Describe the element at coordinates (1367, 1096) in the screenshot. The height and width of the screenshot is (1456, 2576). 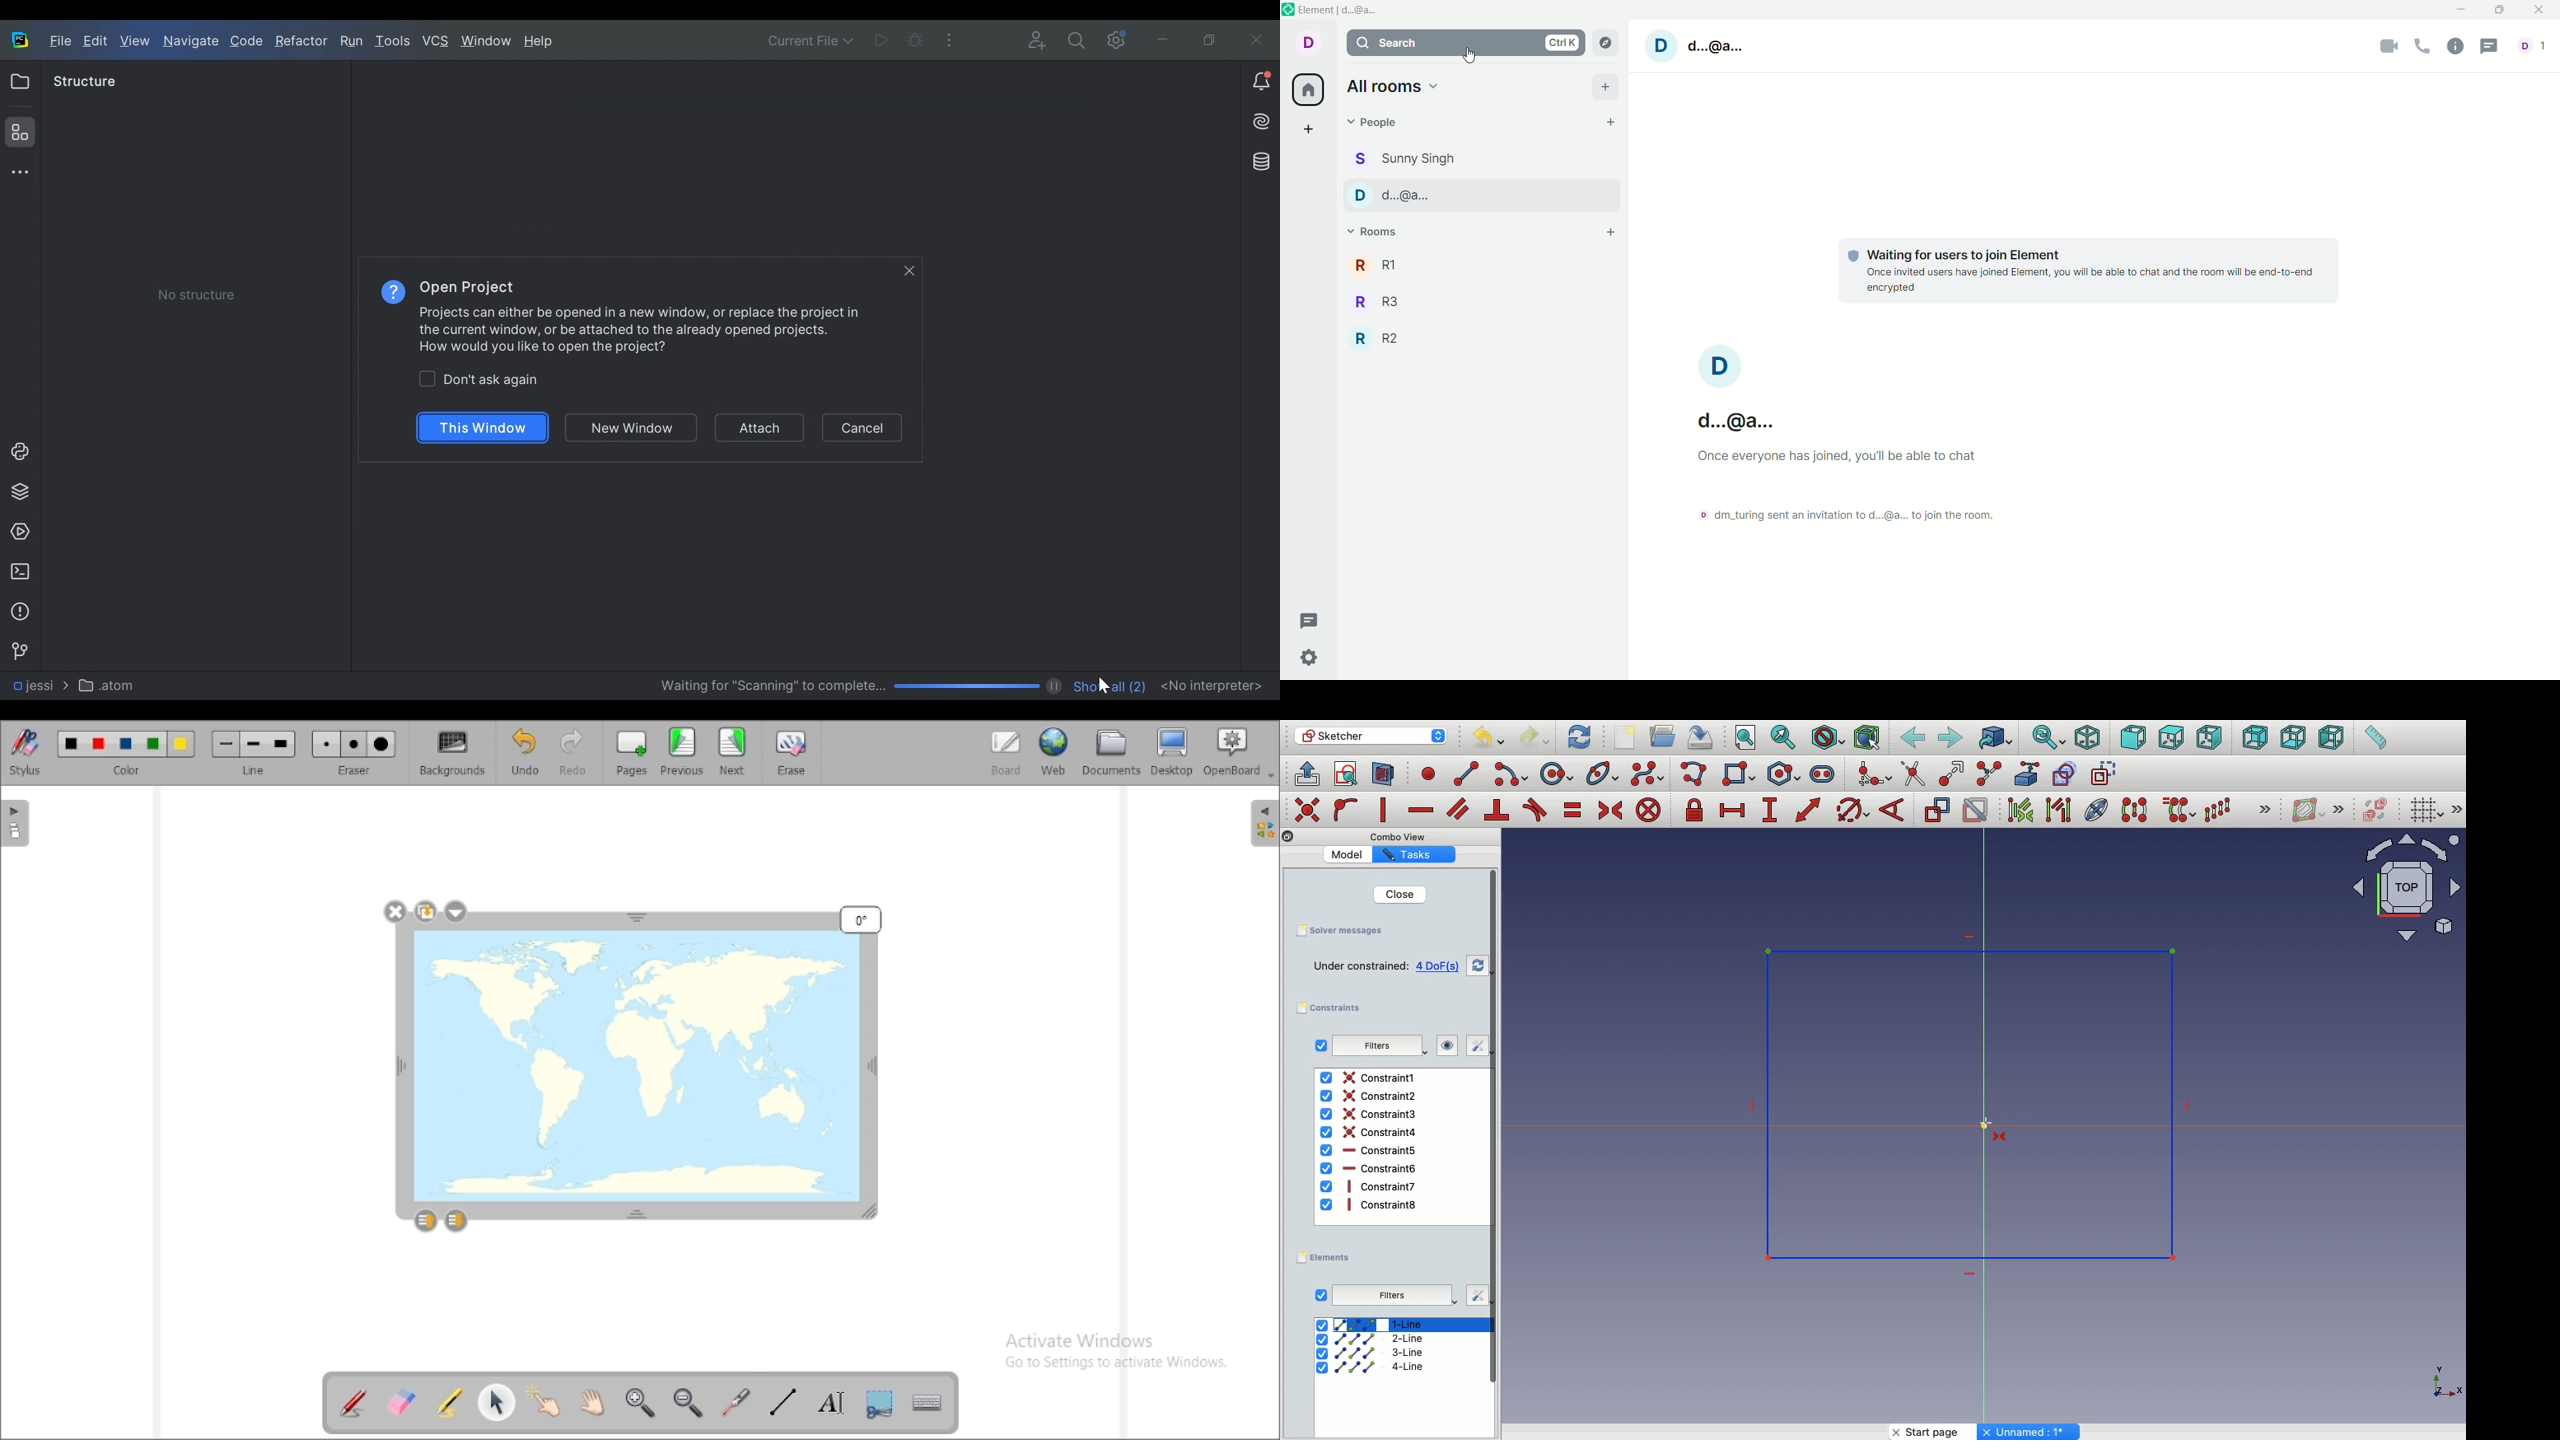
I see `Constraint2` at that location.